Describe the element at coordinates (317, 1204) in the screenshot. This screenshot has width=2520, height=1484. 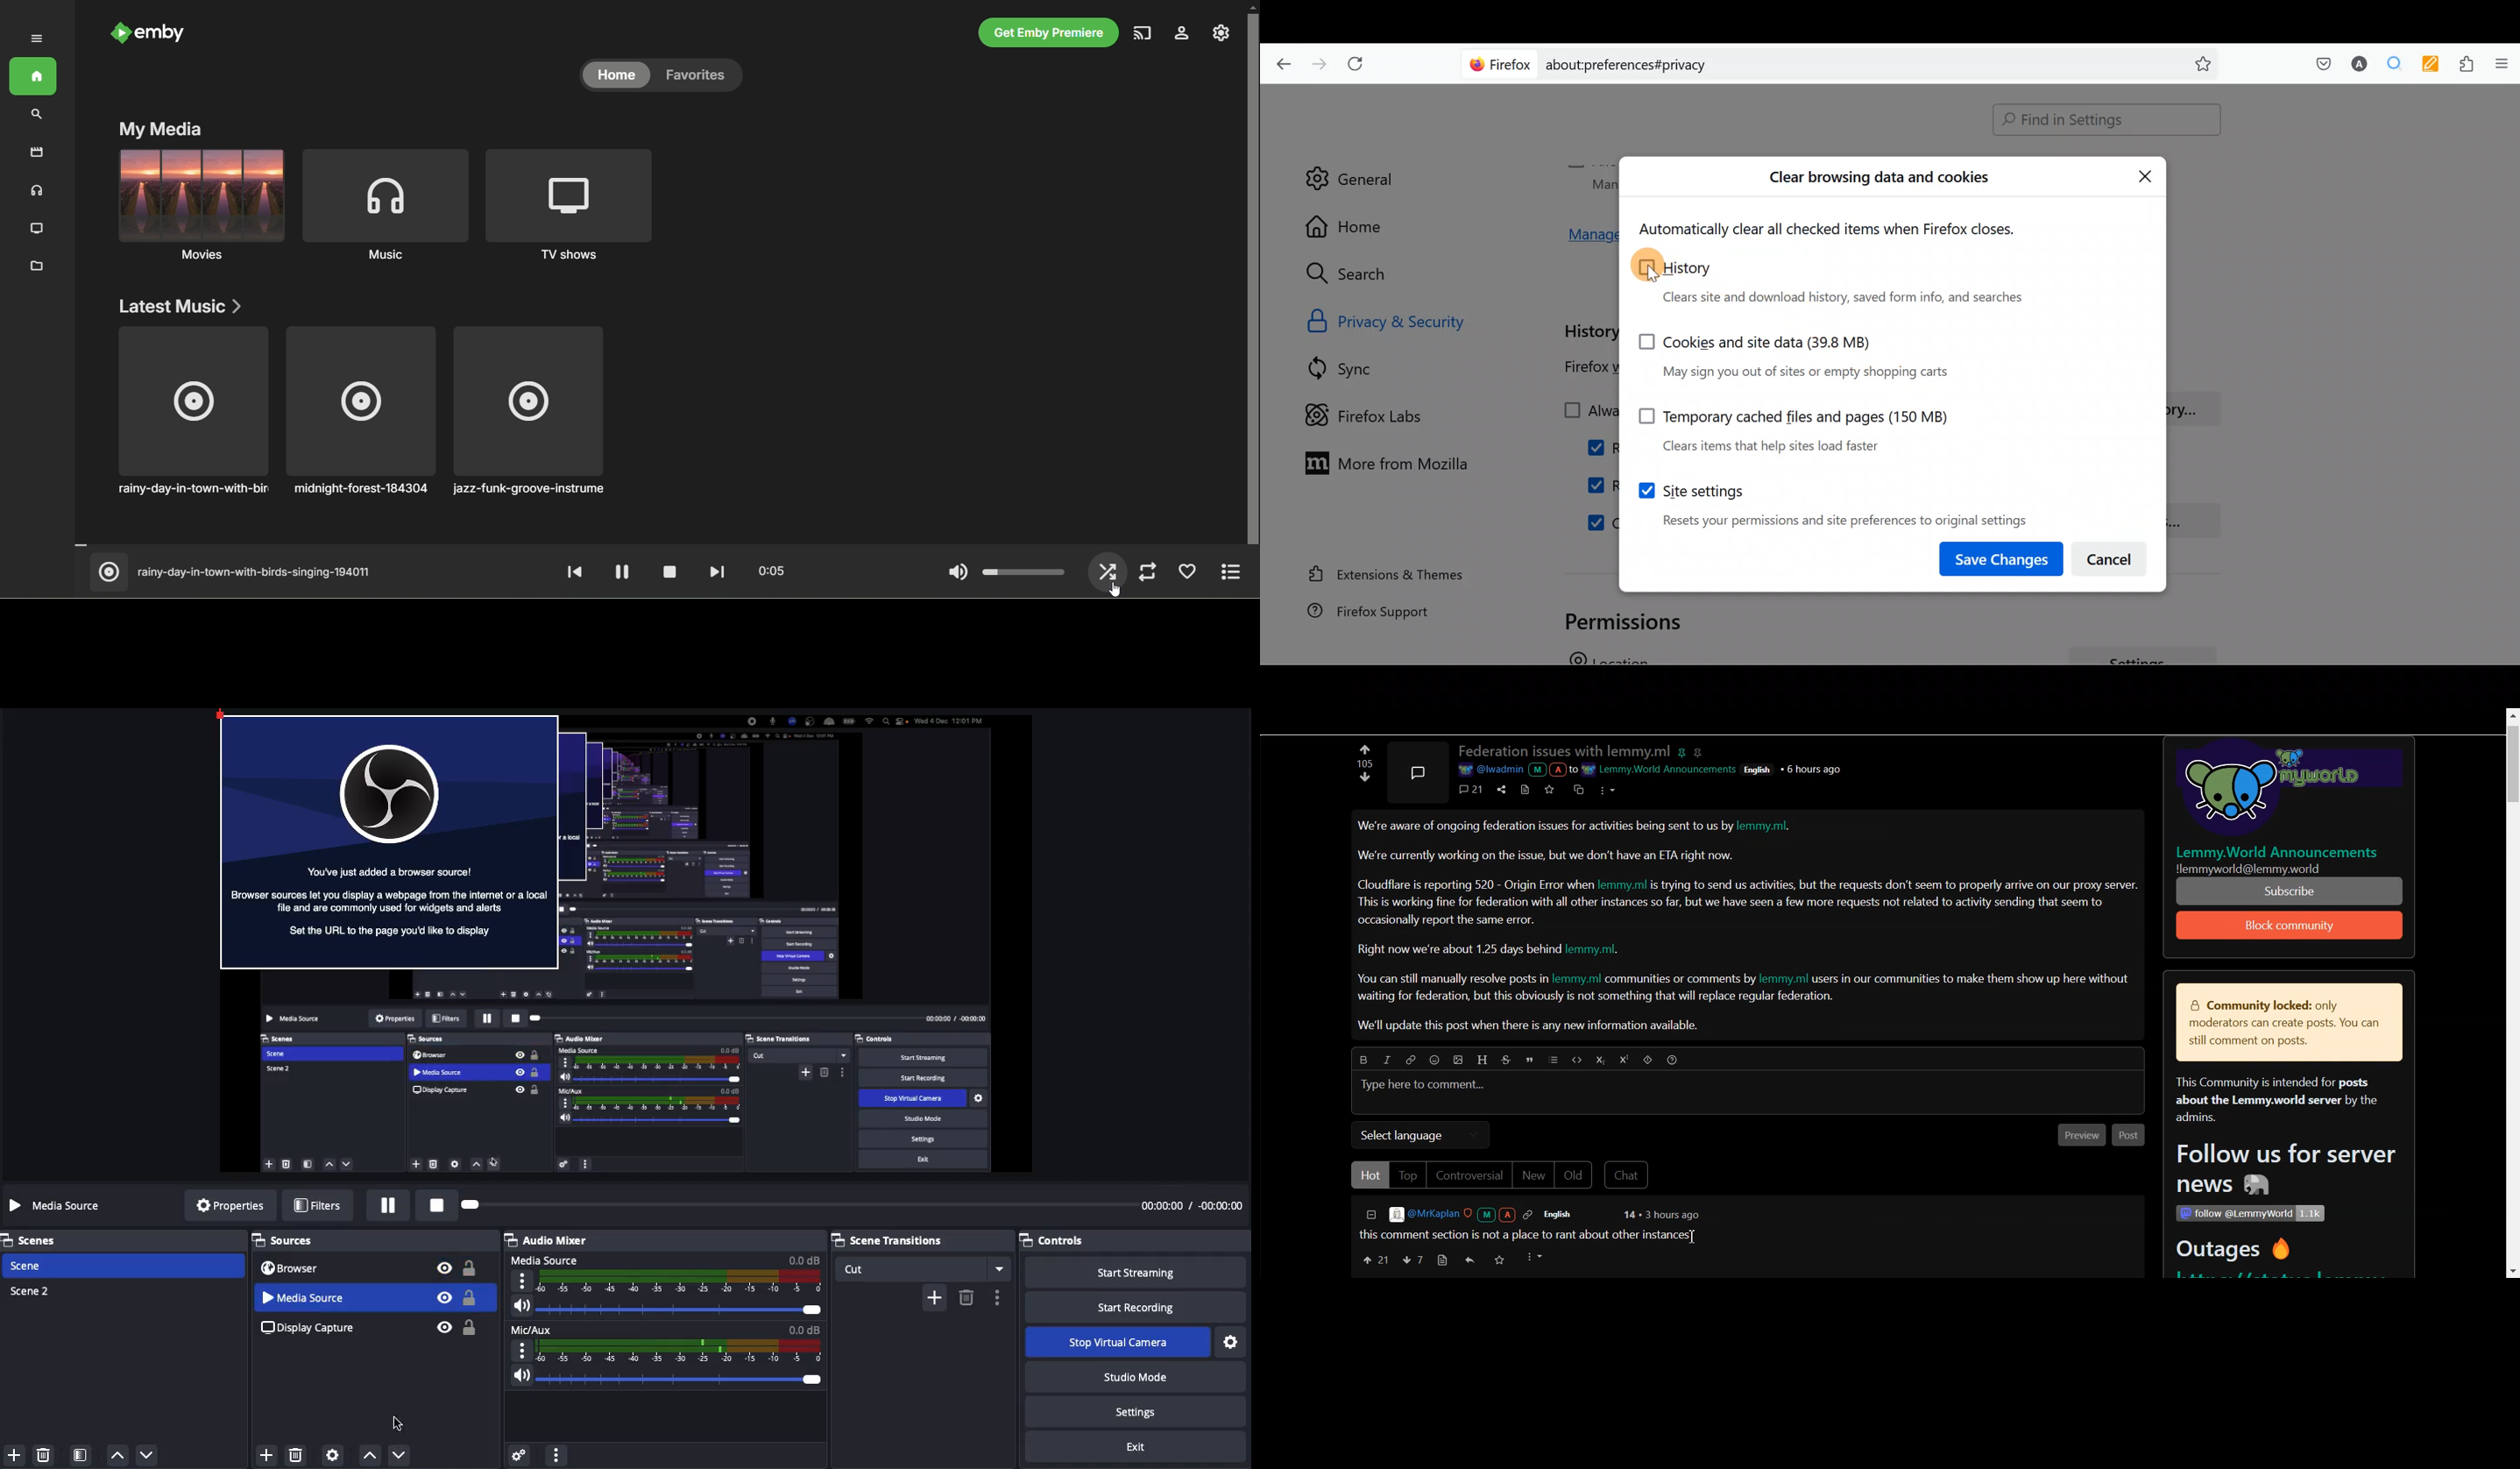
I see `Filters` at that location.